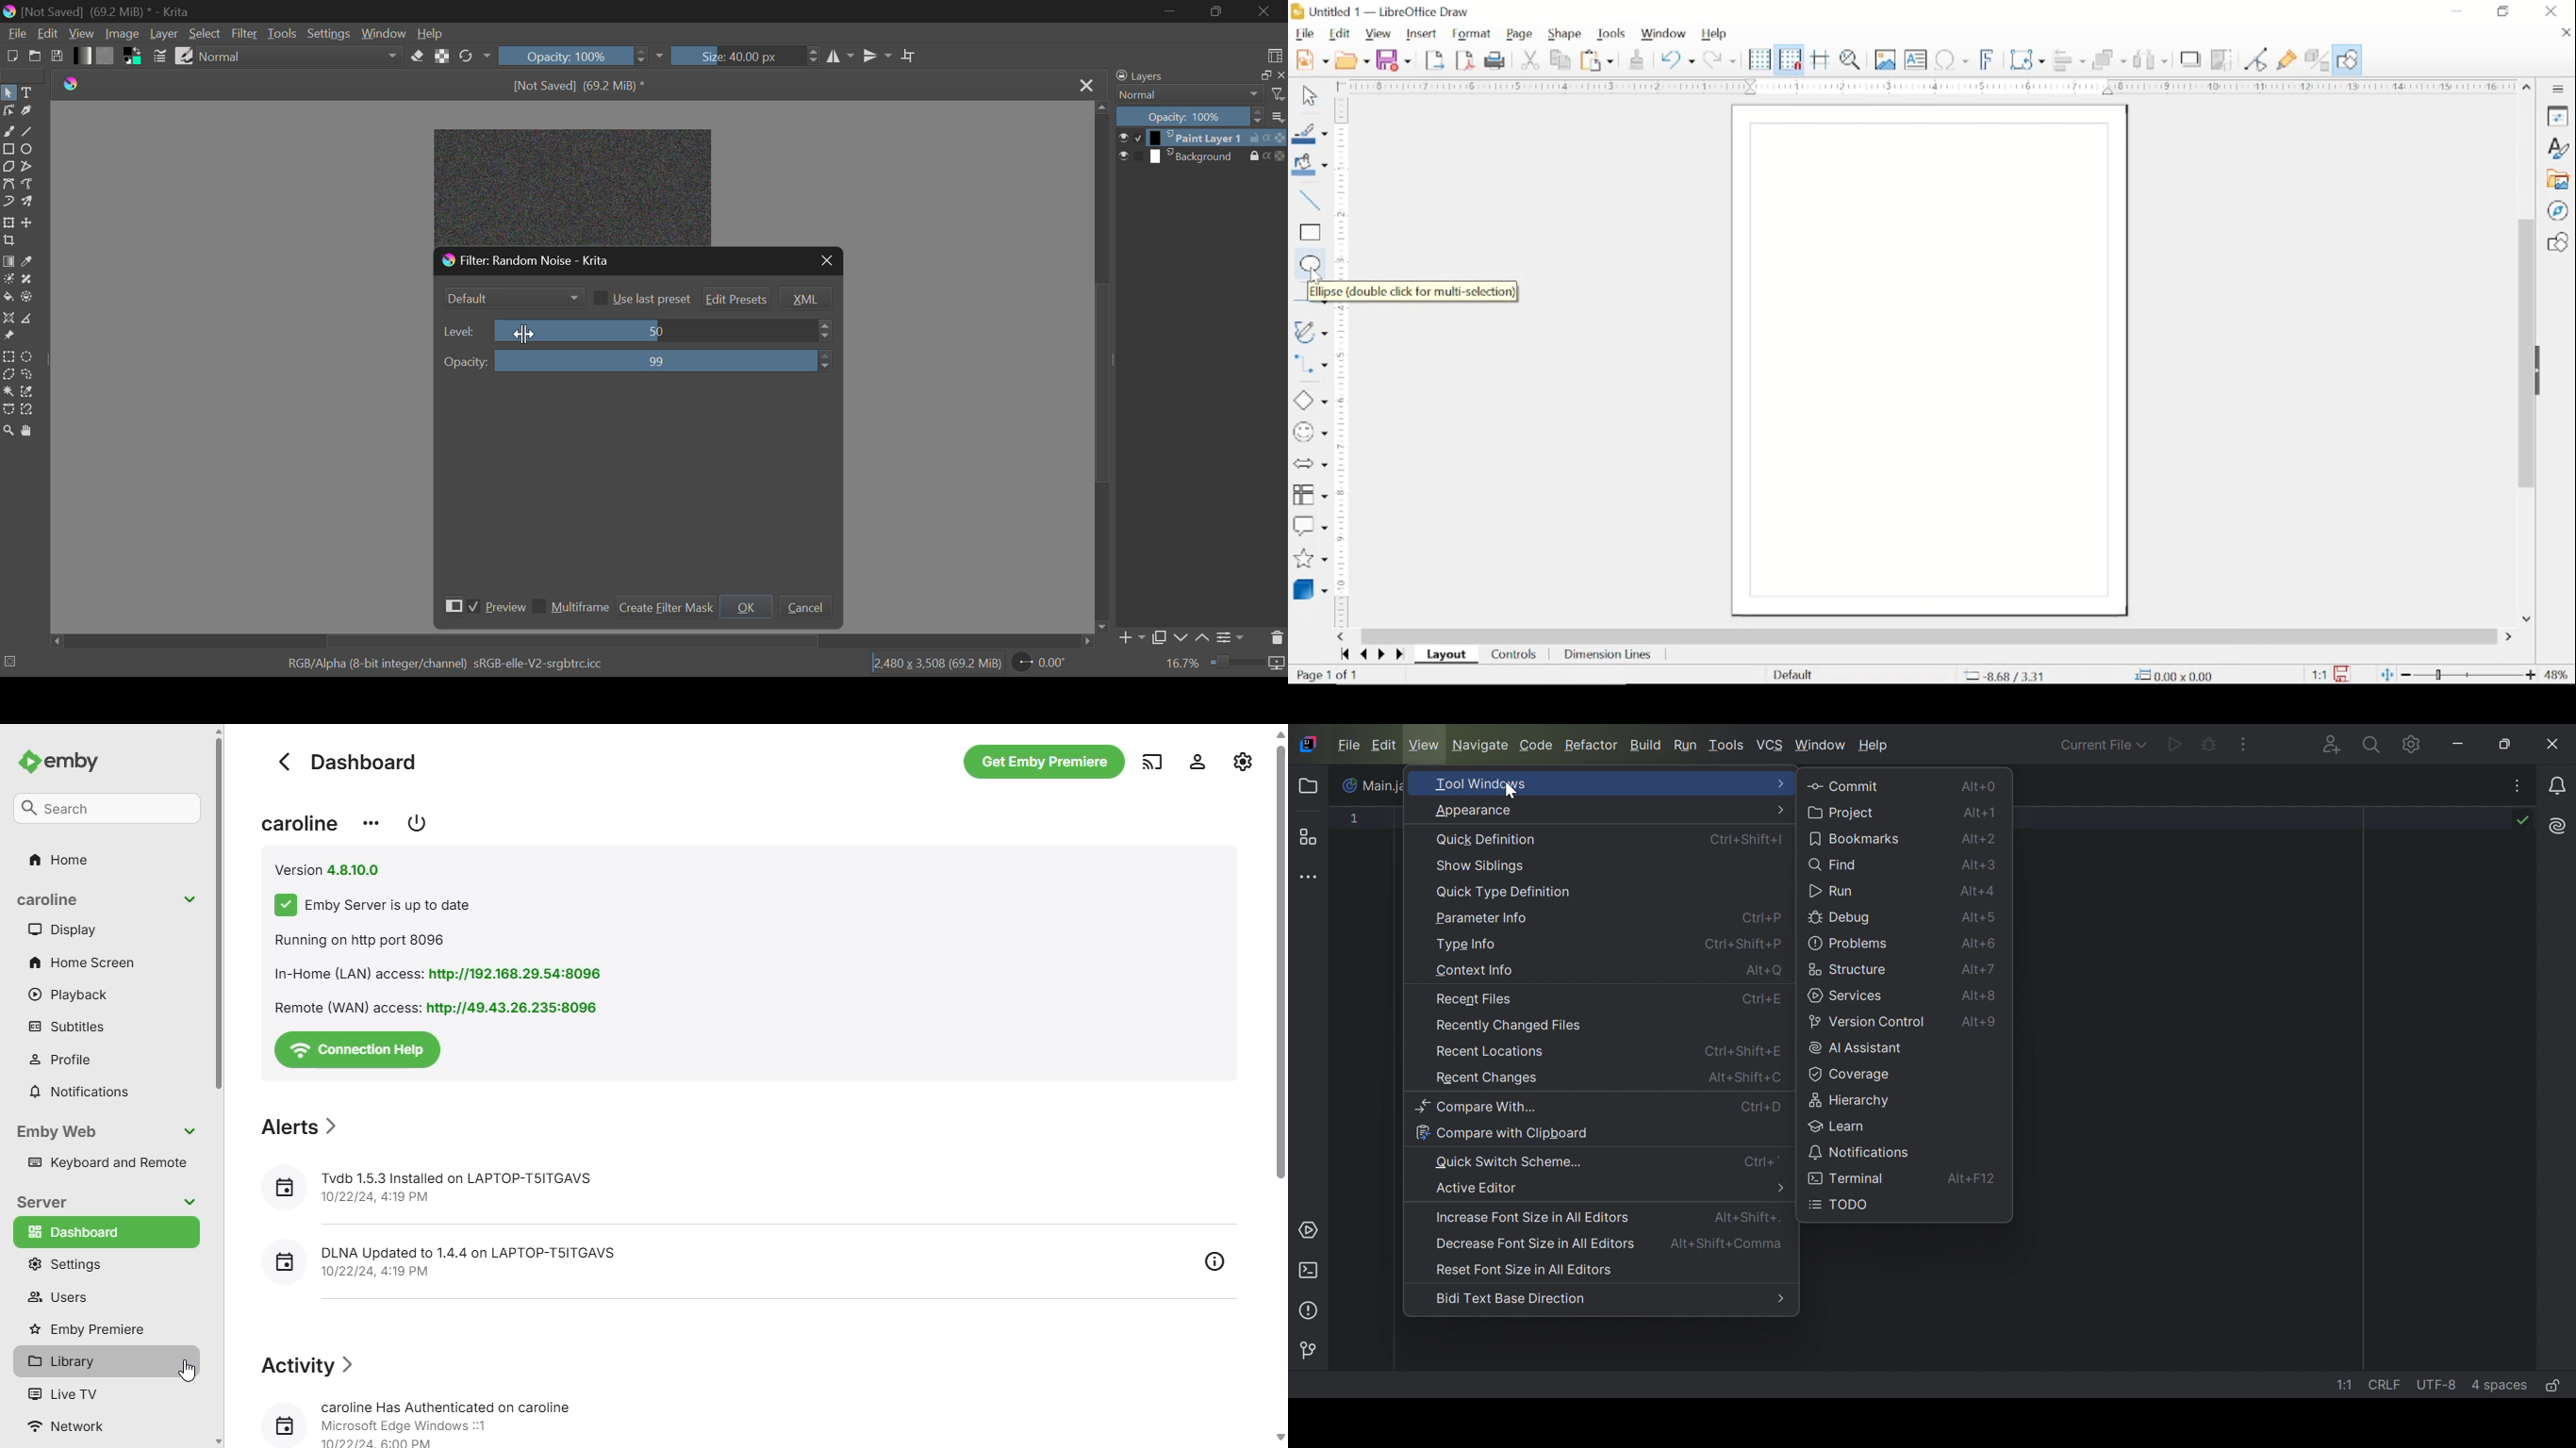 This screenshot has height=1456, width=2576. What do you see at coordinates (1762, 1001) in the screenshot?
I see `Ctrl+E` at bounding box center [1762, 1001].